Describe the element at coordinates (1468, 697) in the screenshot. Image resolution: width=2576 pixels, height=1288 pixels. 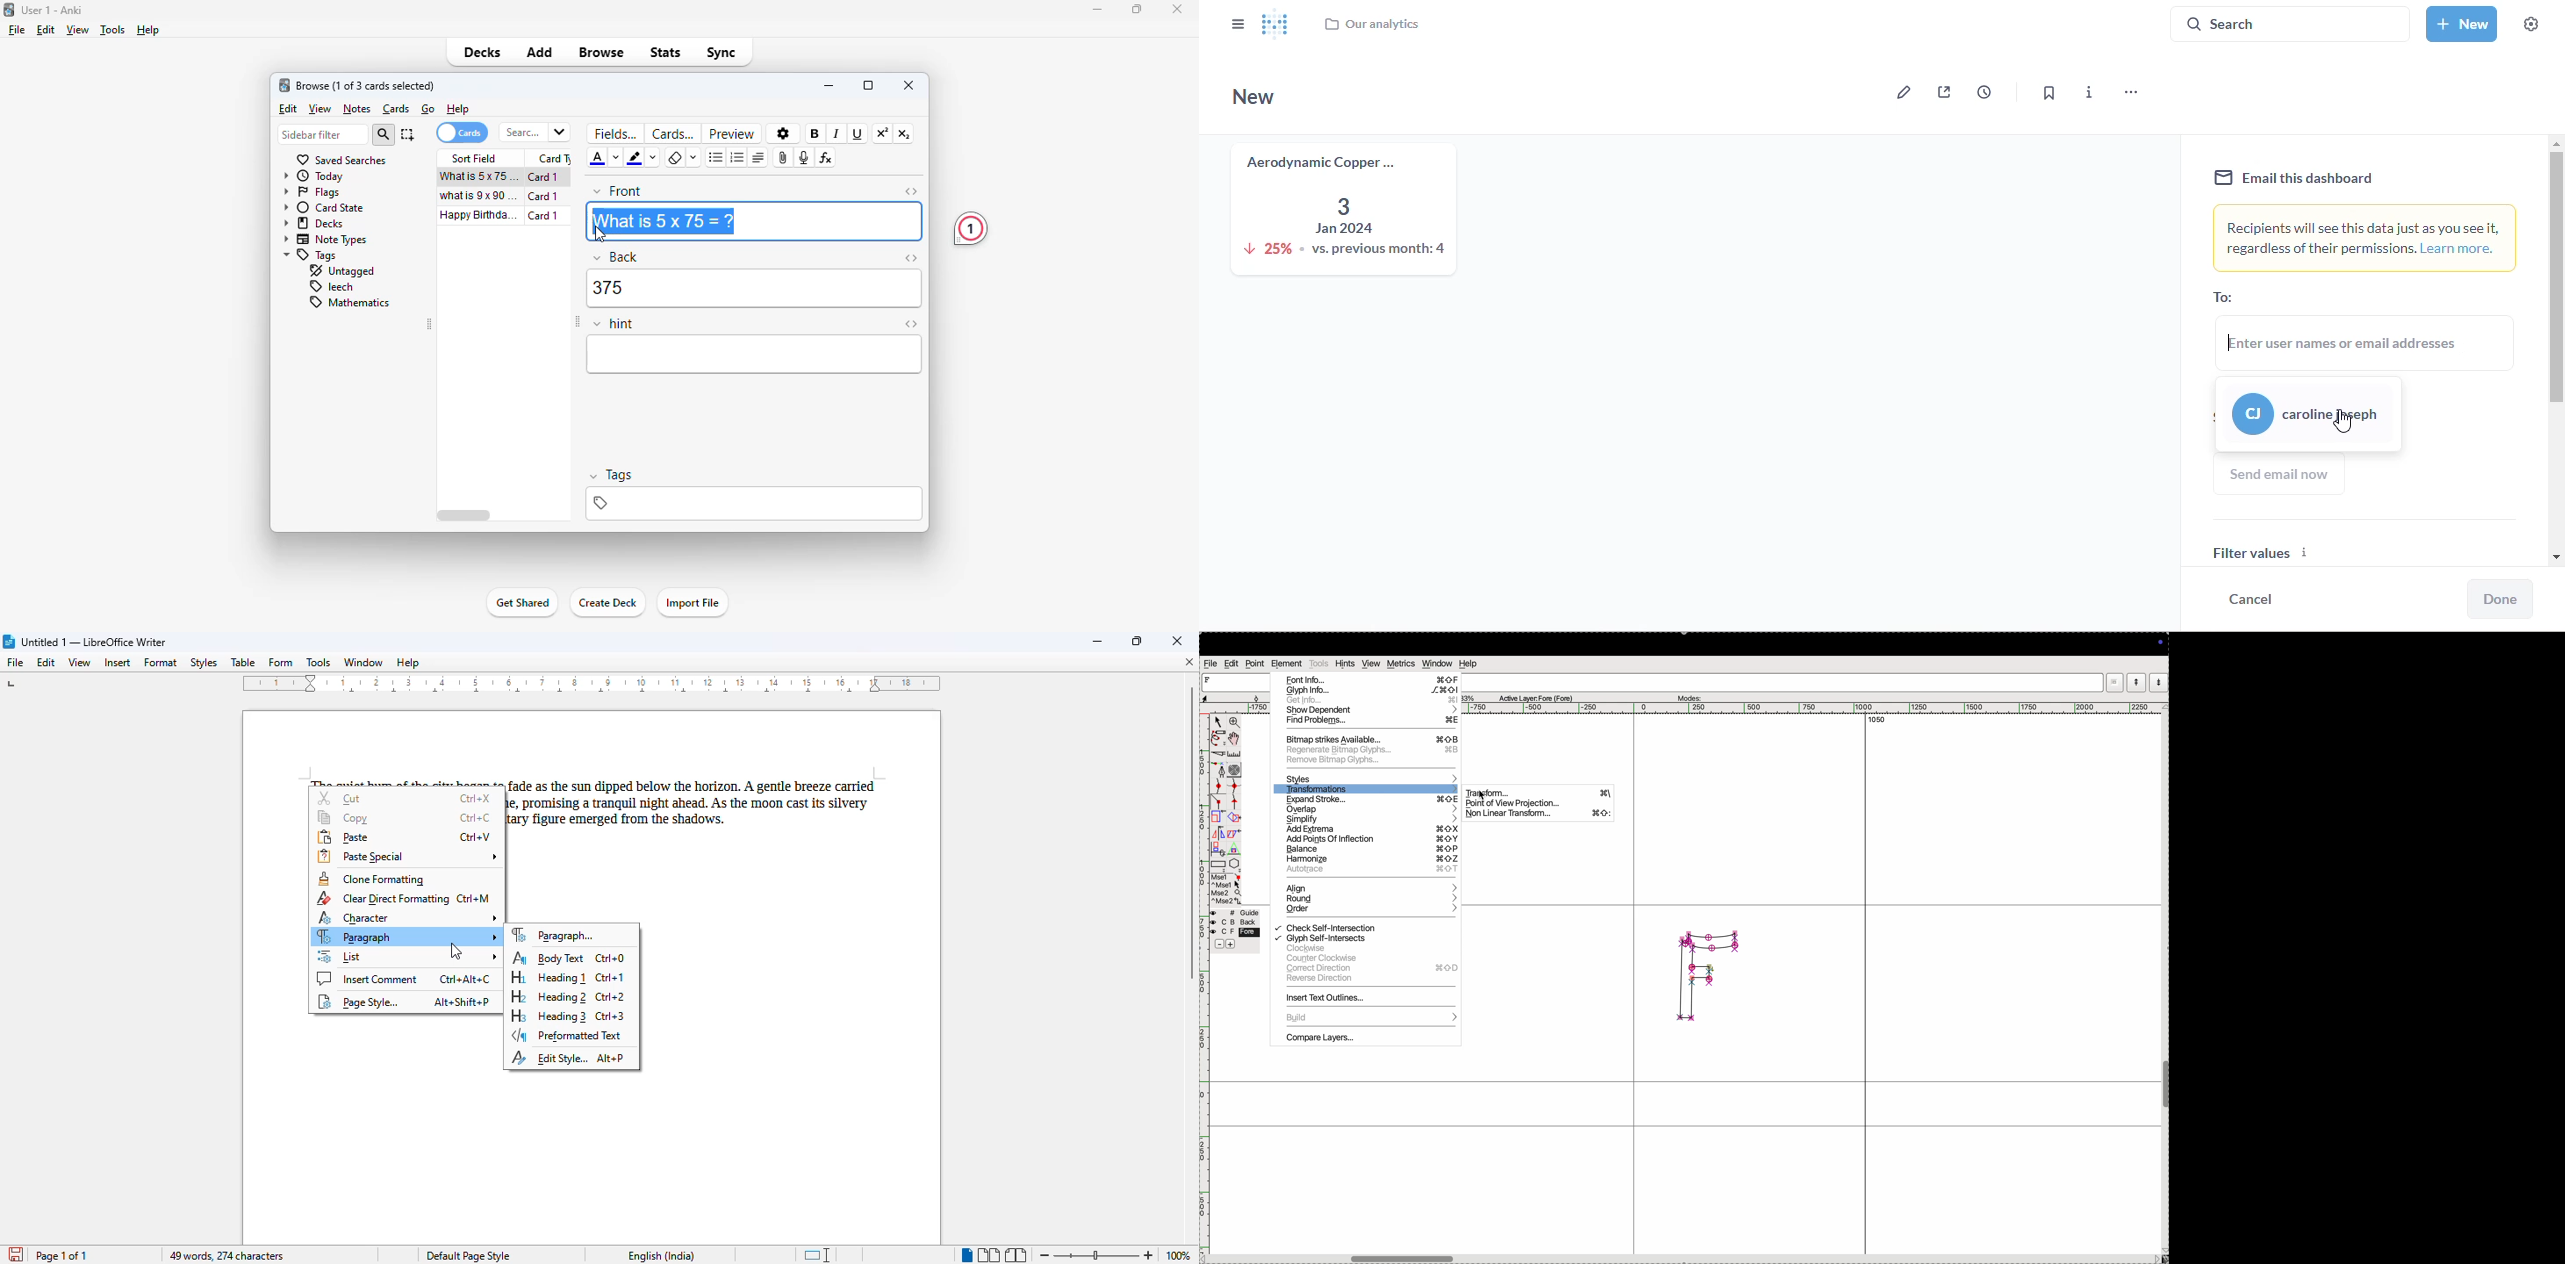
I see `zoom perecent` at that location.